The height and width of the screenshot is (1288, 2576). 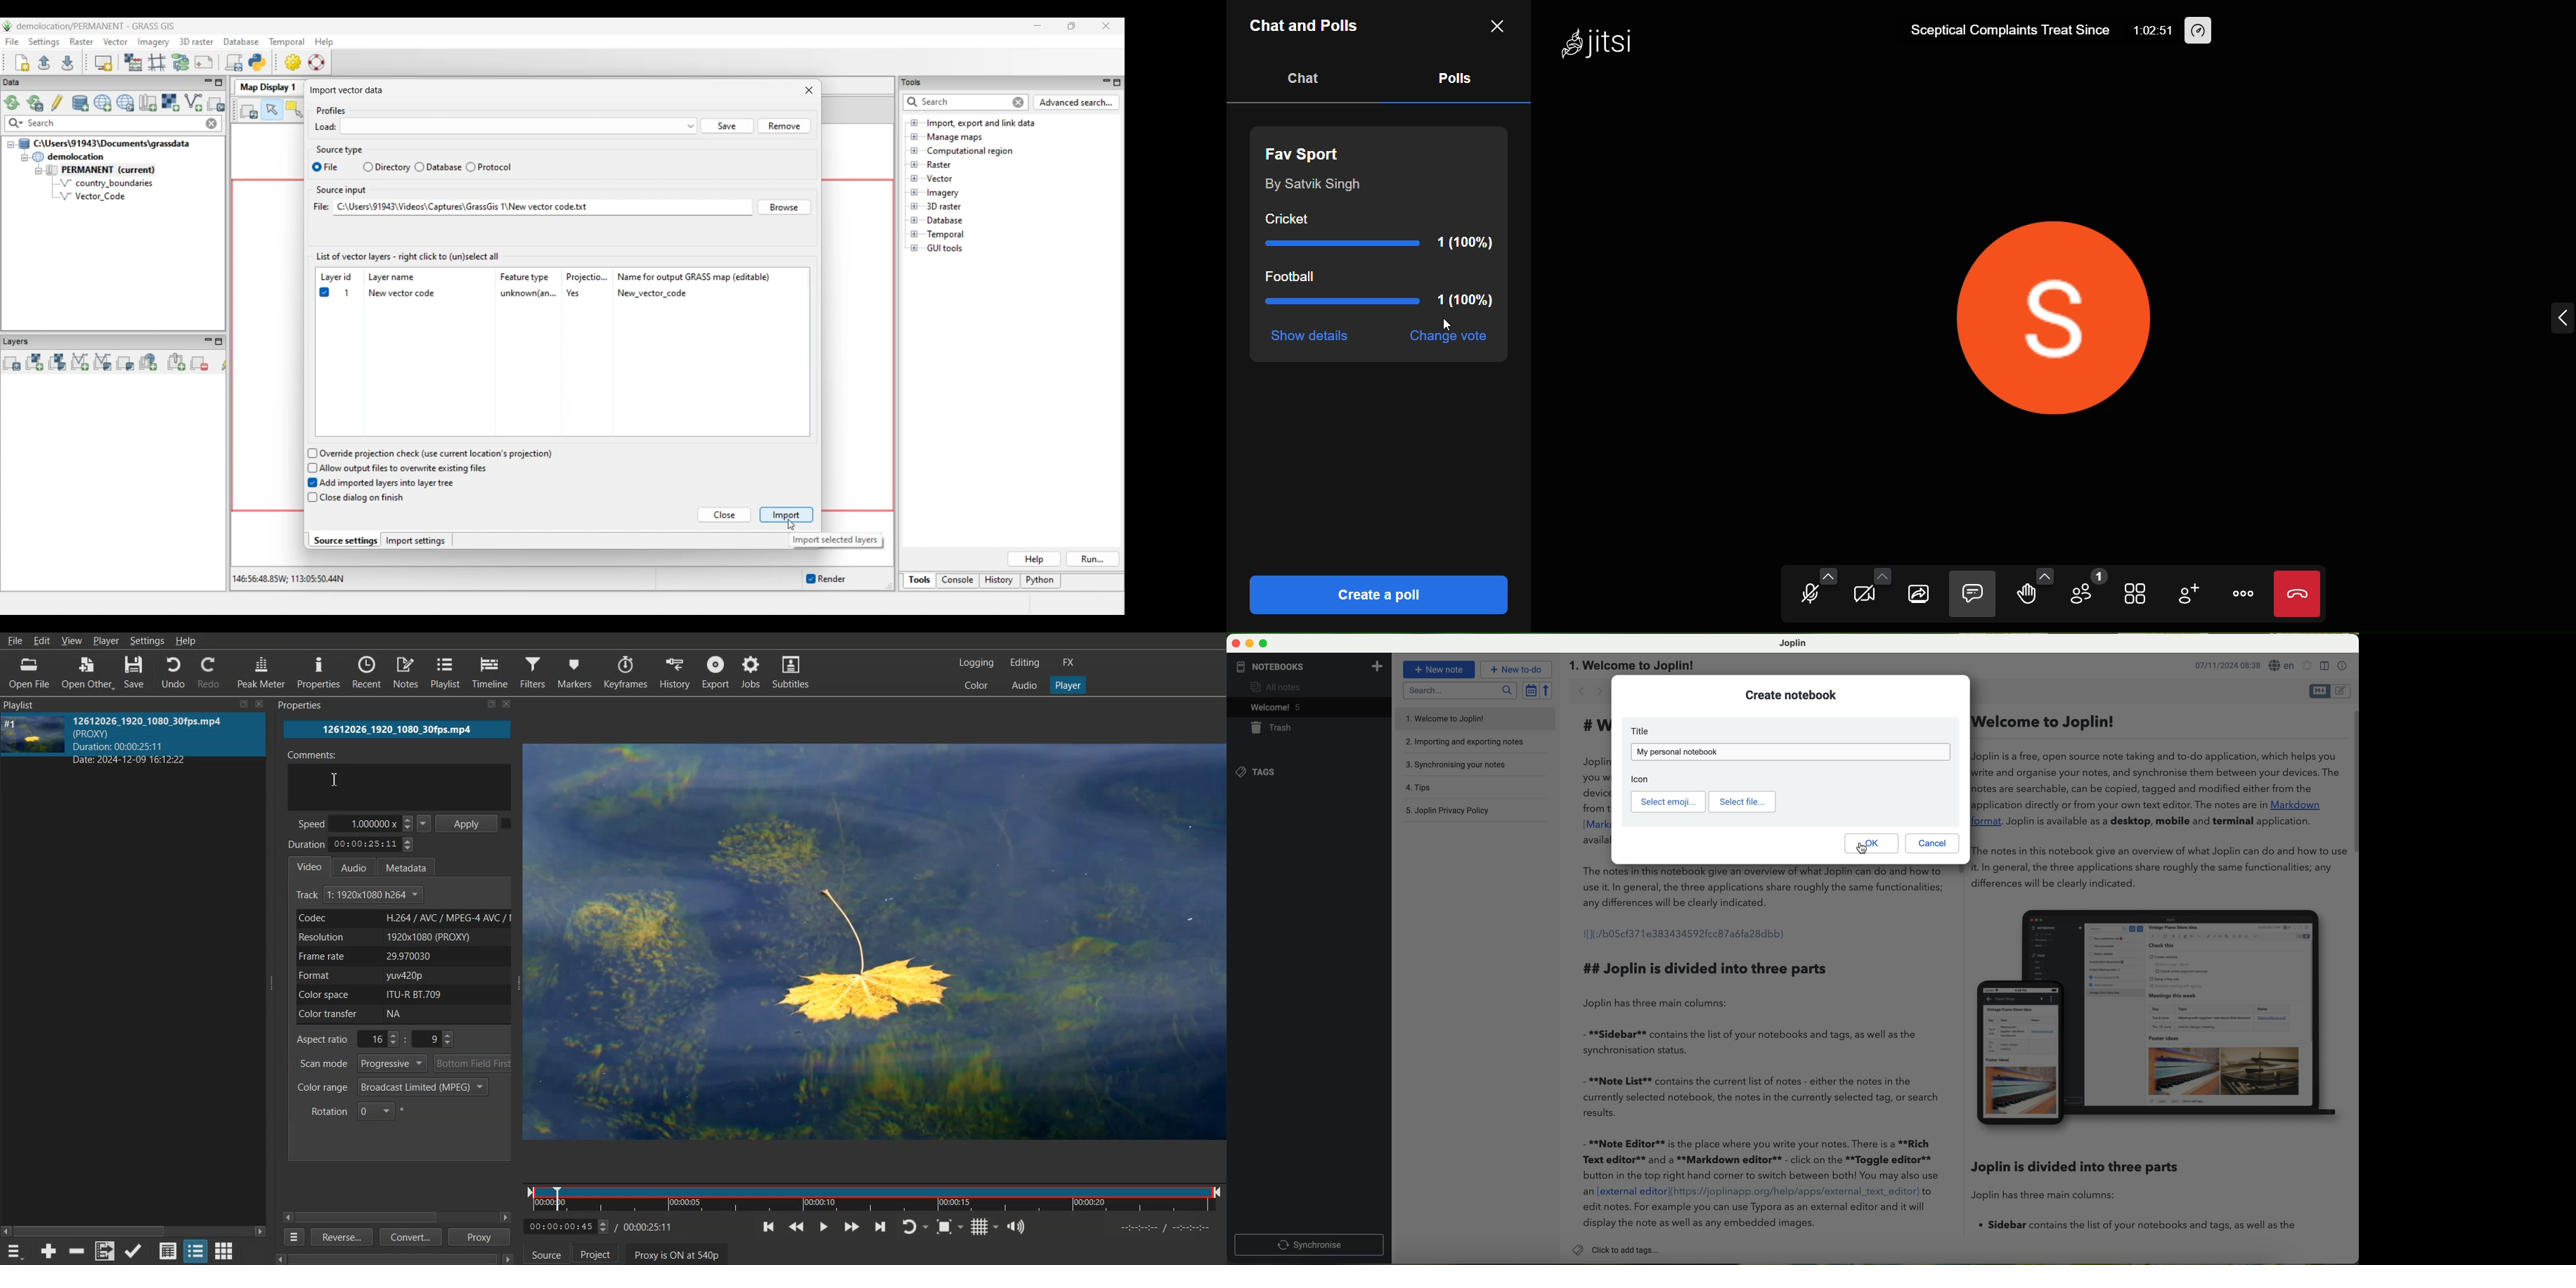 I want to click on new note button, so click(x=1439, y=669).